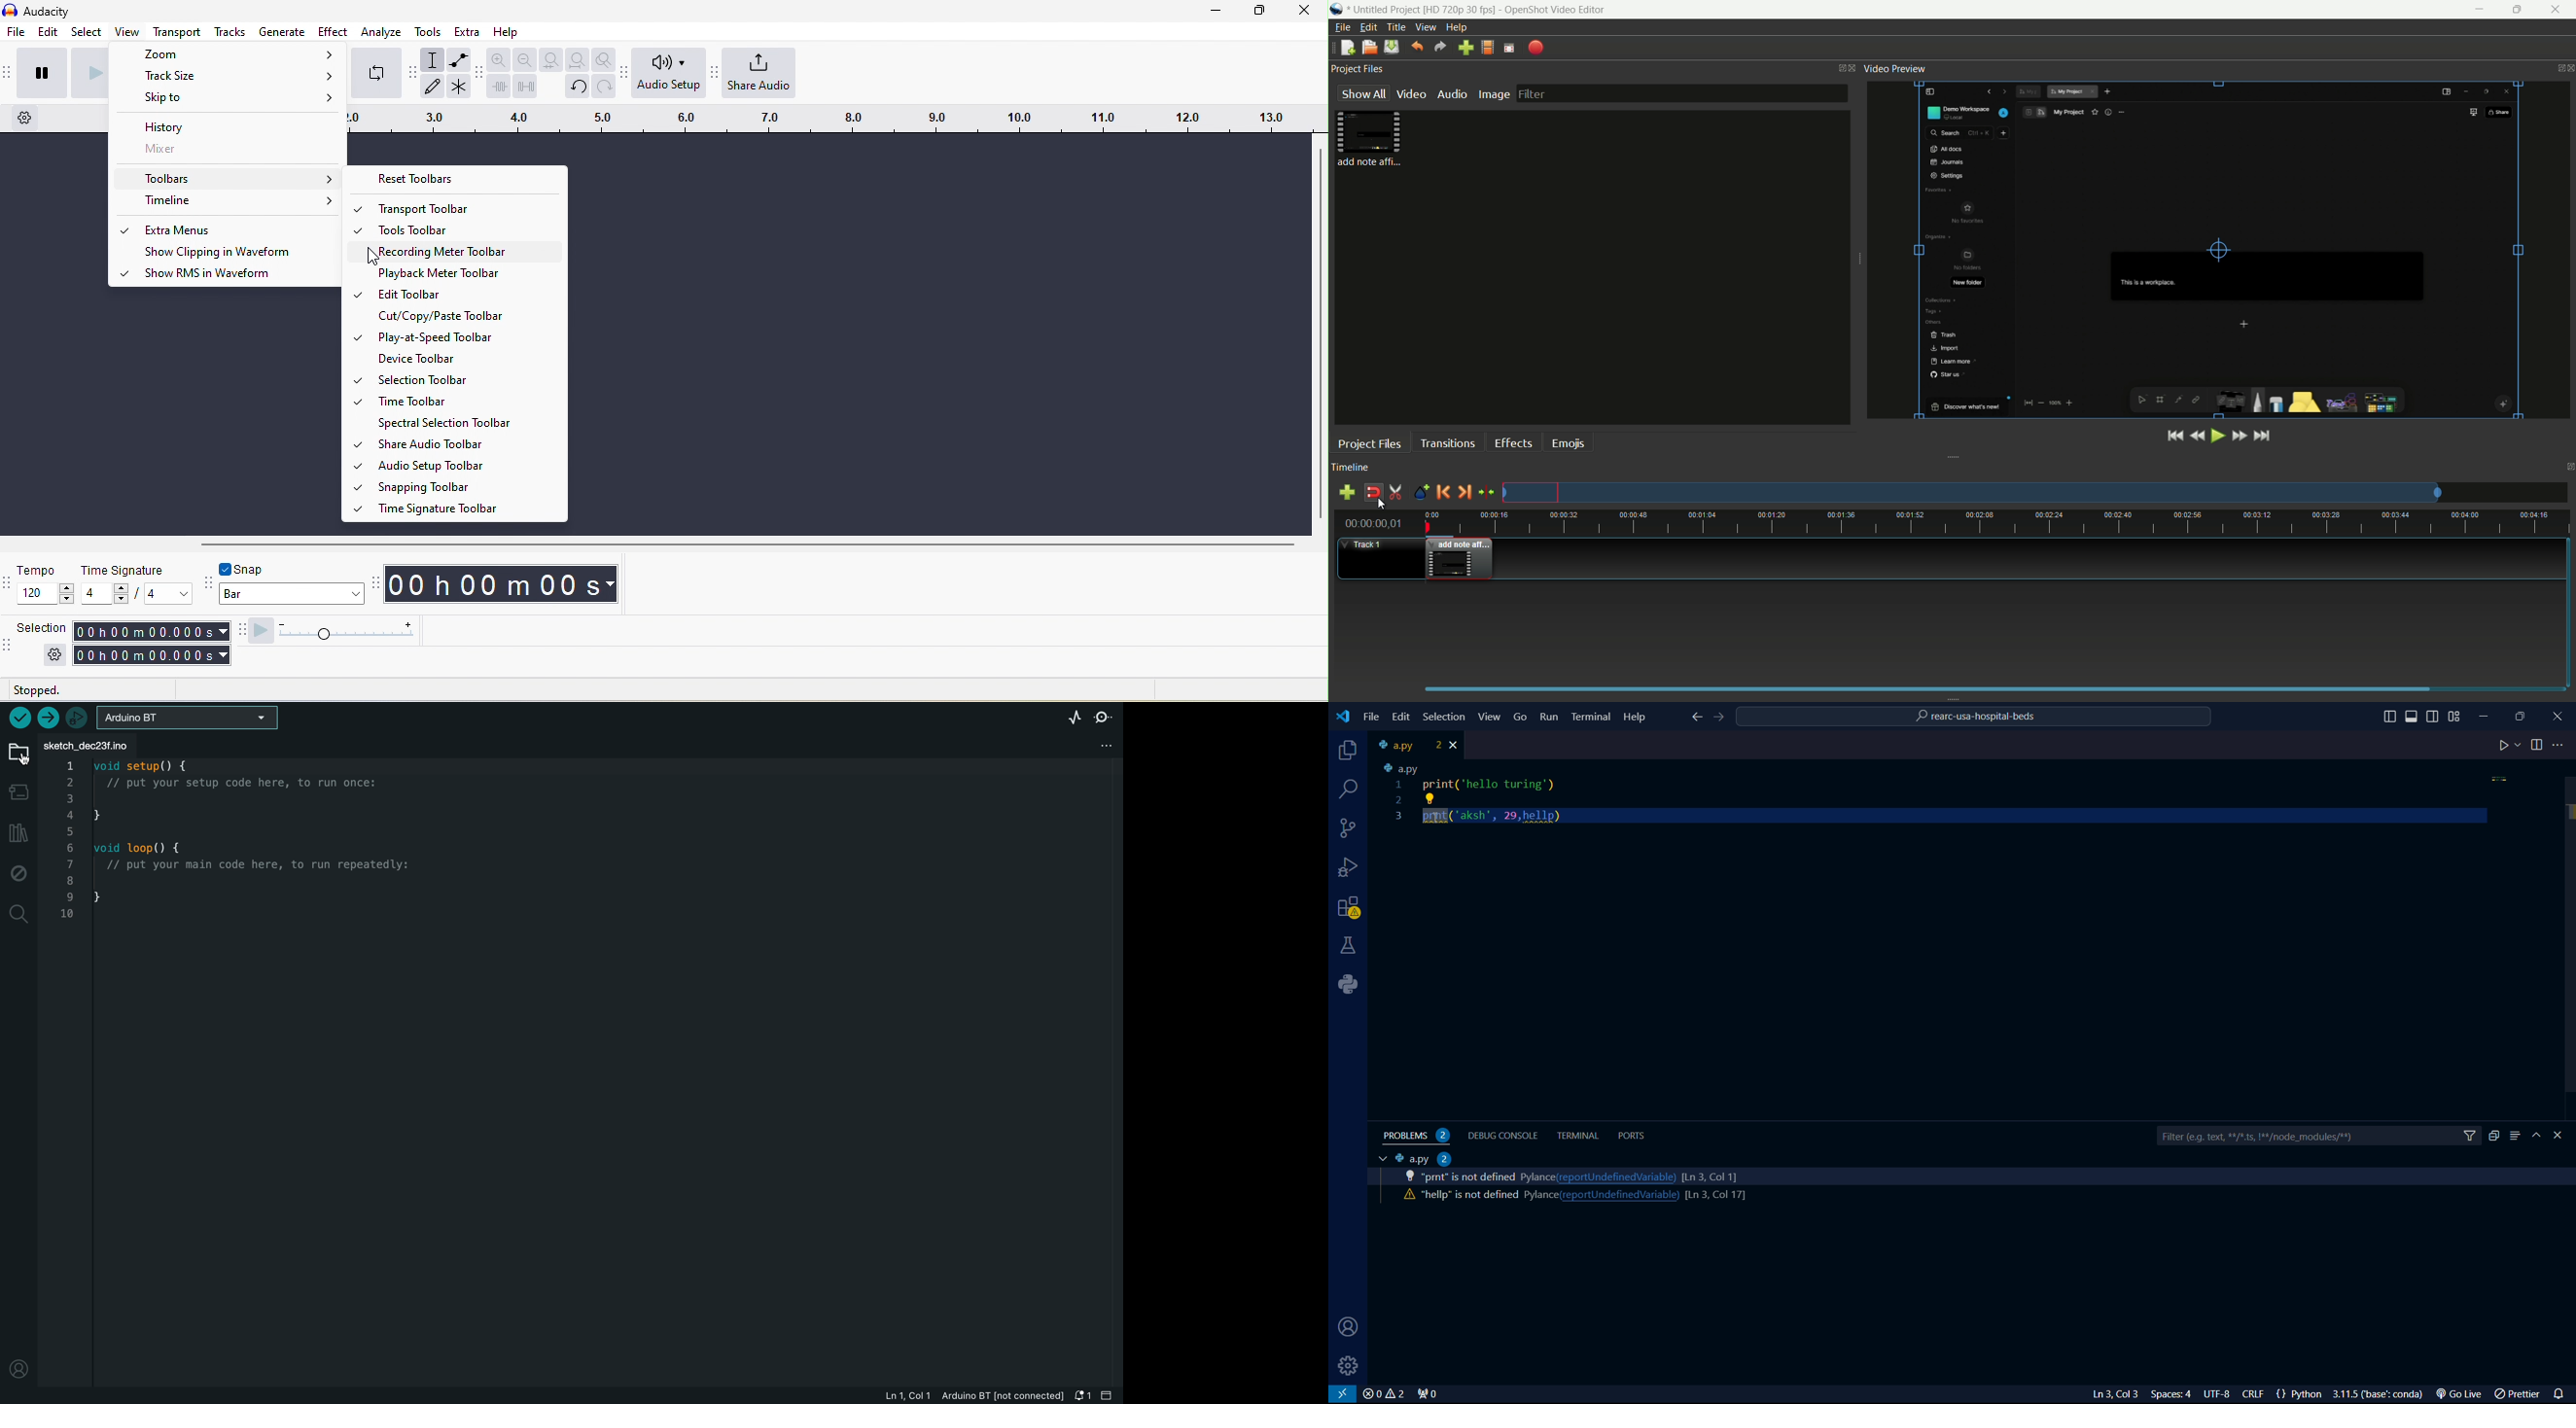 The height and width of the screenshot is (1428, 2576). I want to click on close, so click(1456, 745).